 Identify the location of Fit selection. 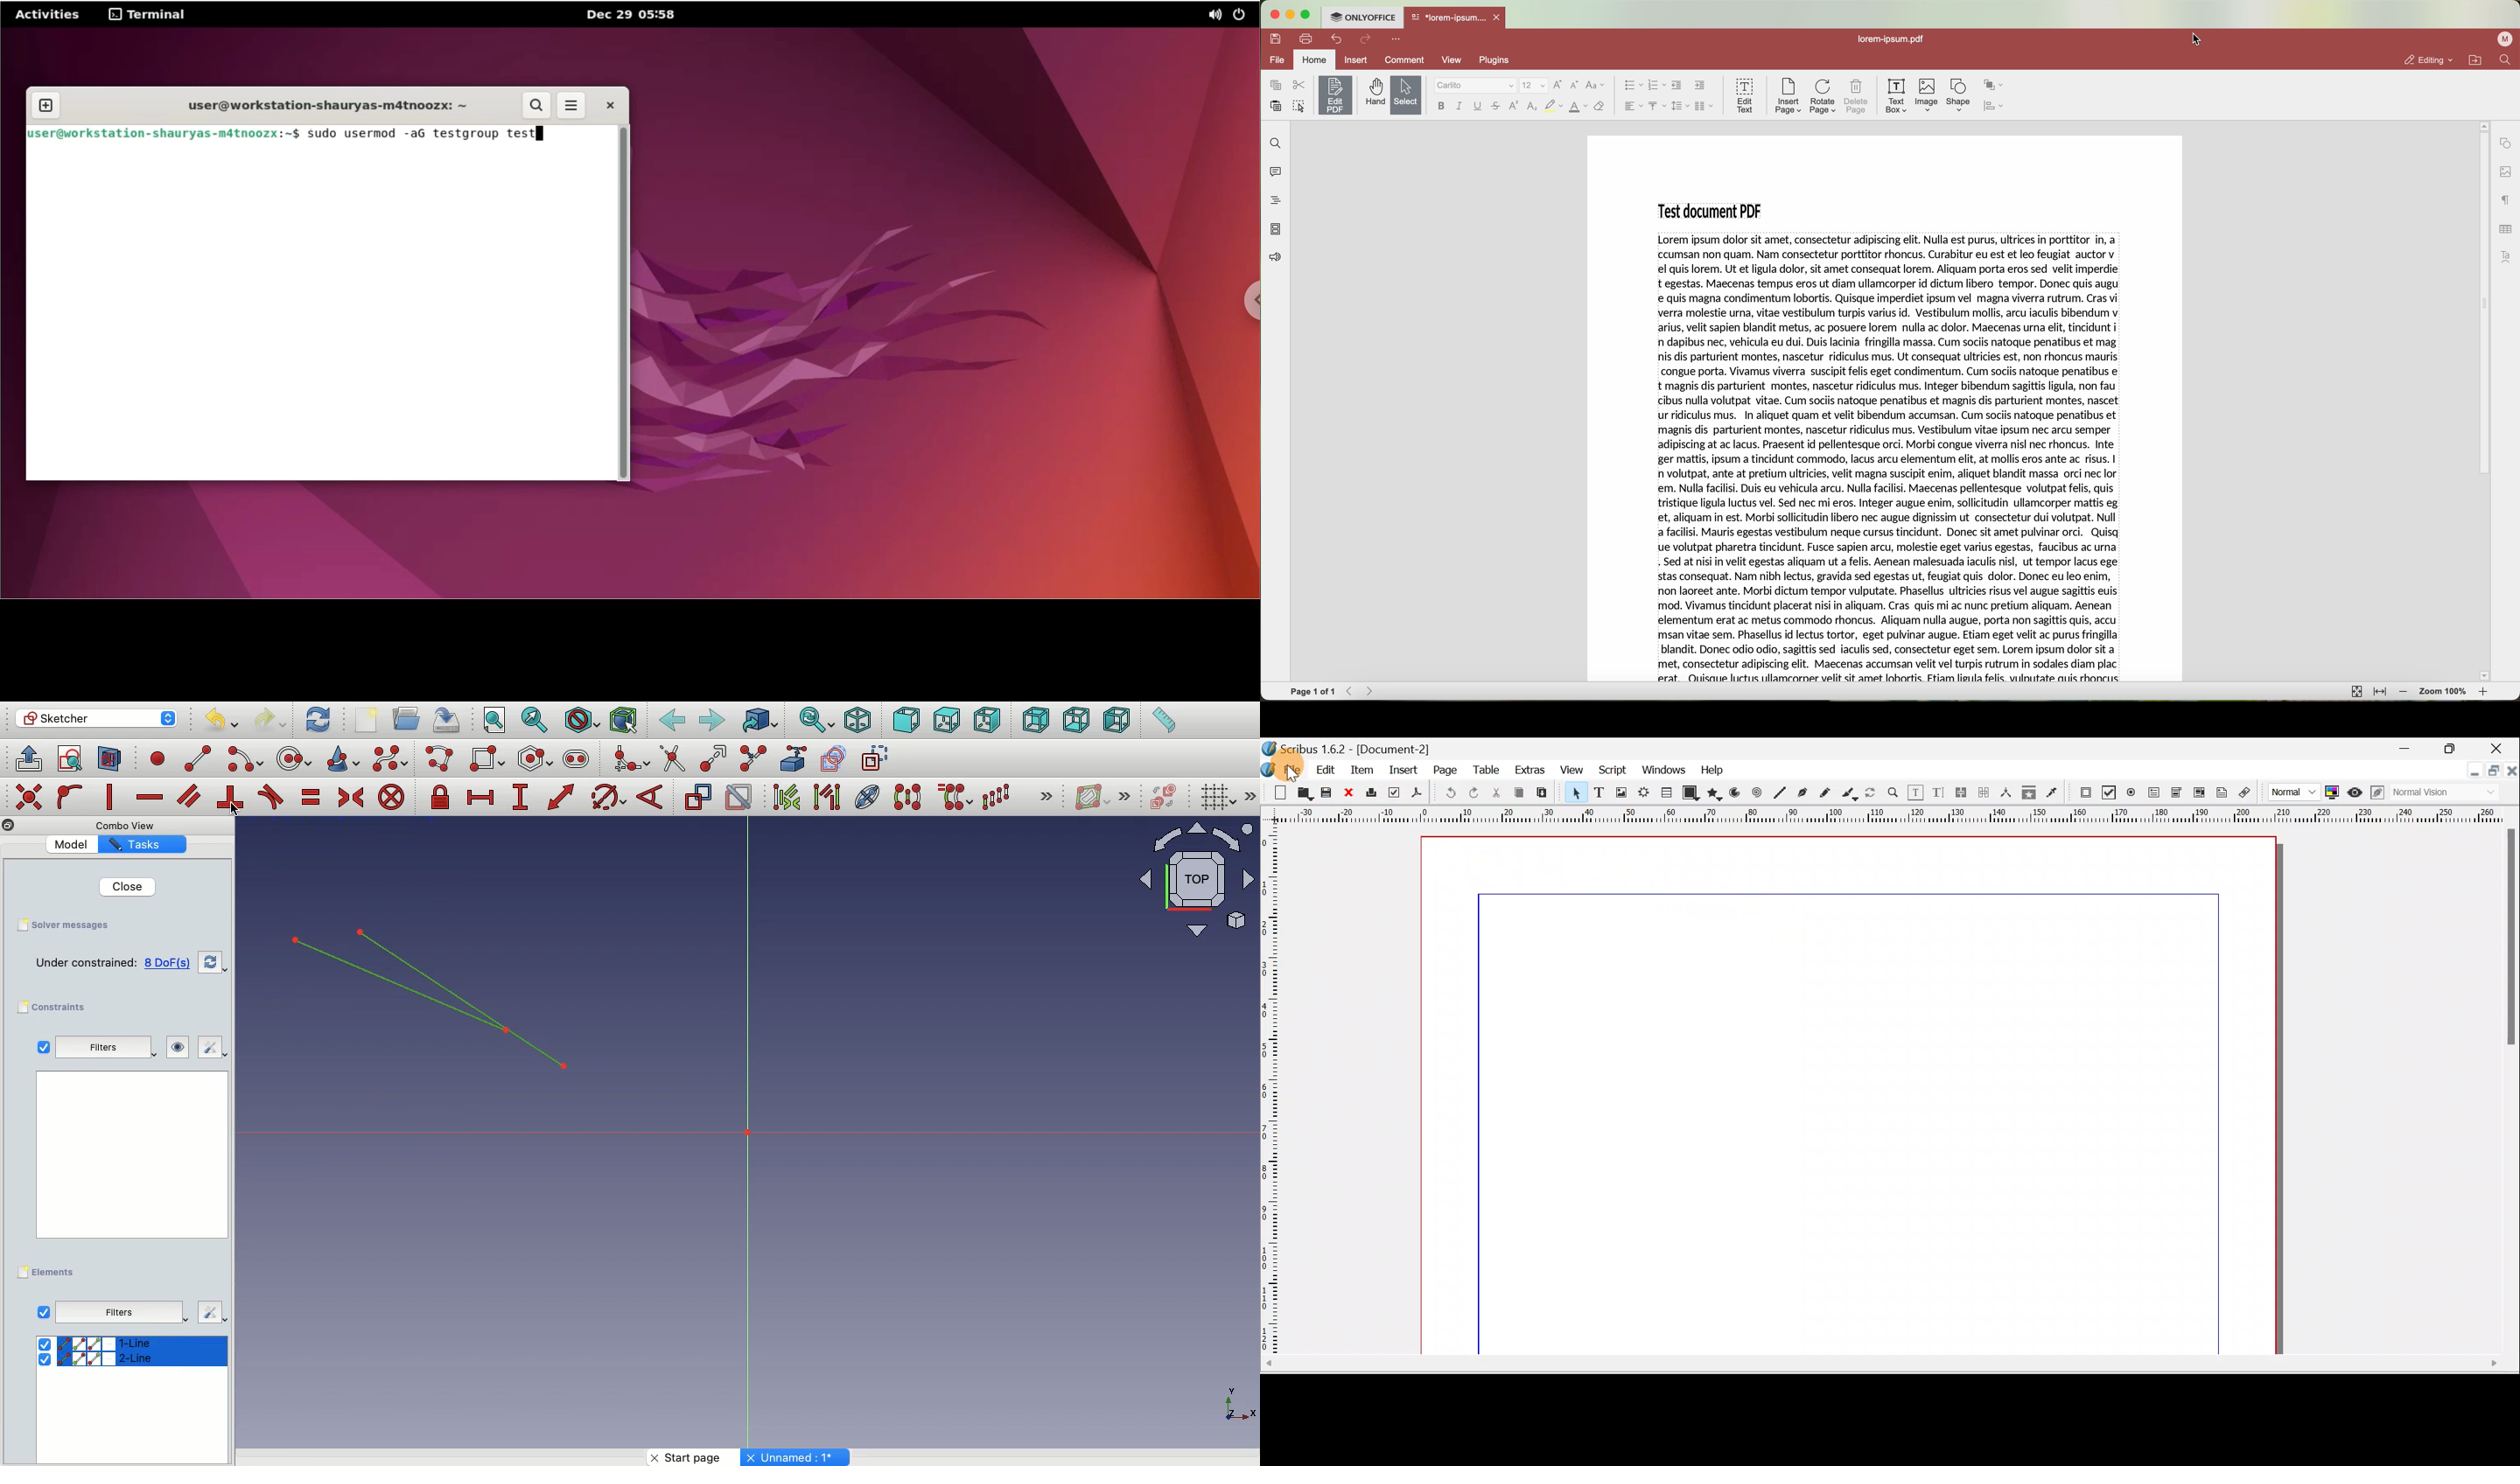
(536, 719).